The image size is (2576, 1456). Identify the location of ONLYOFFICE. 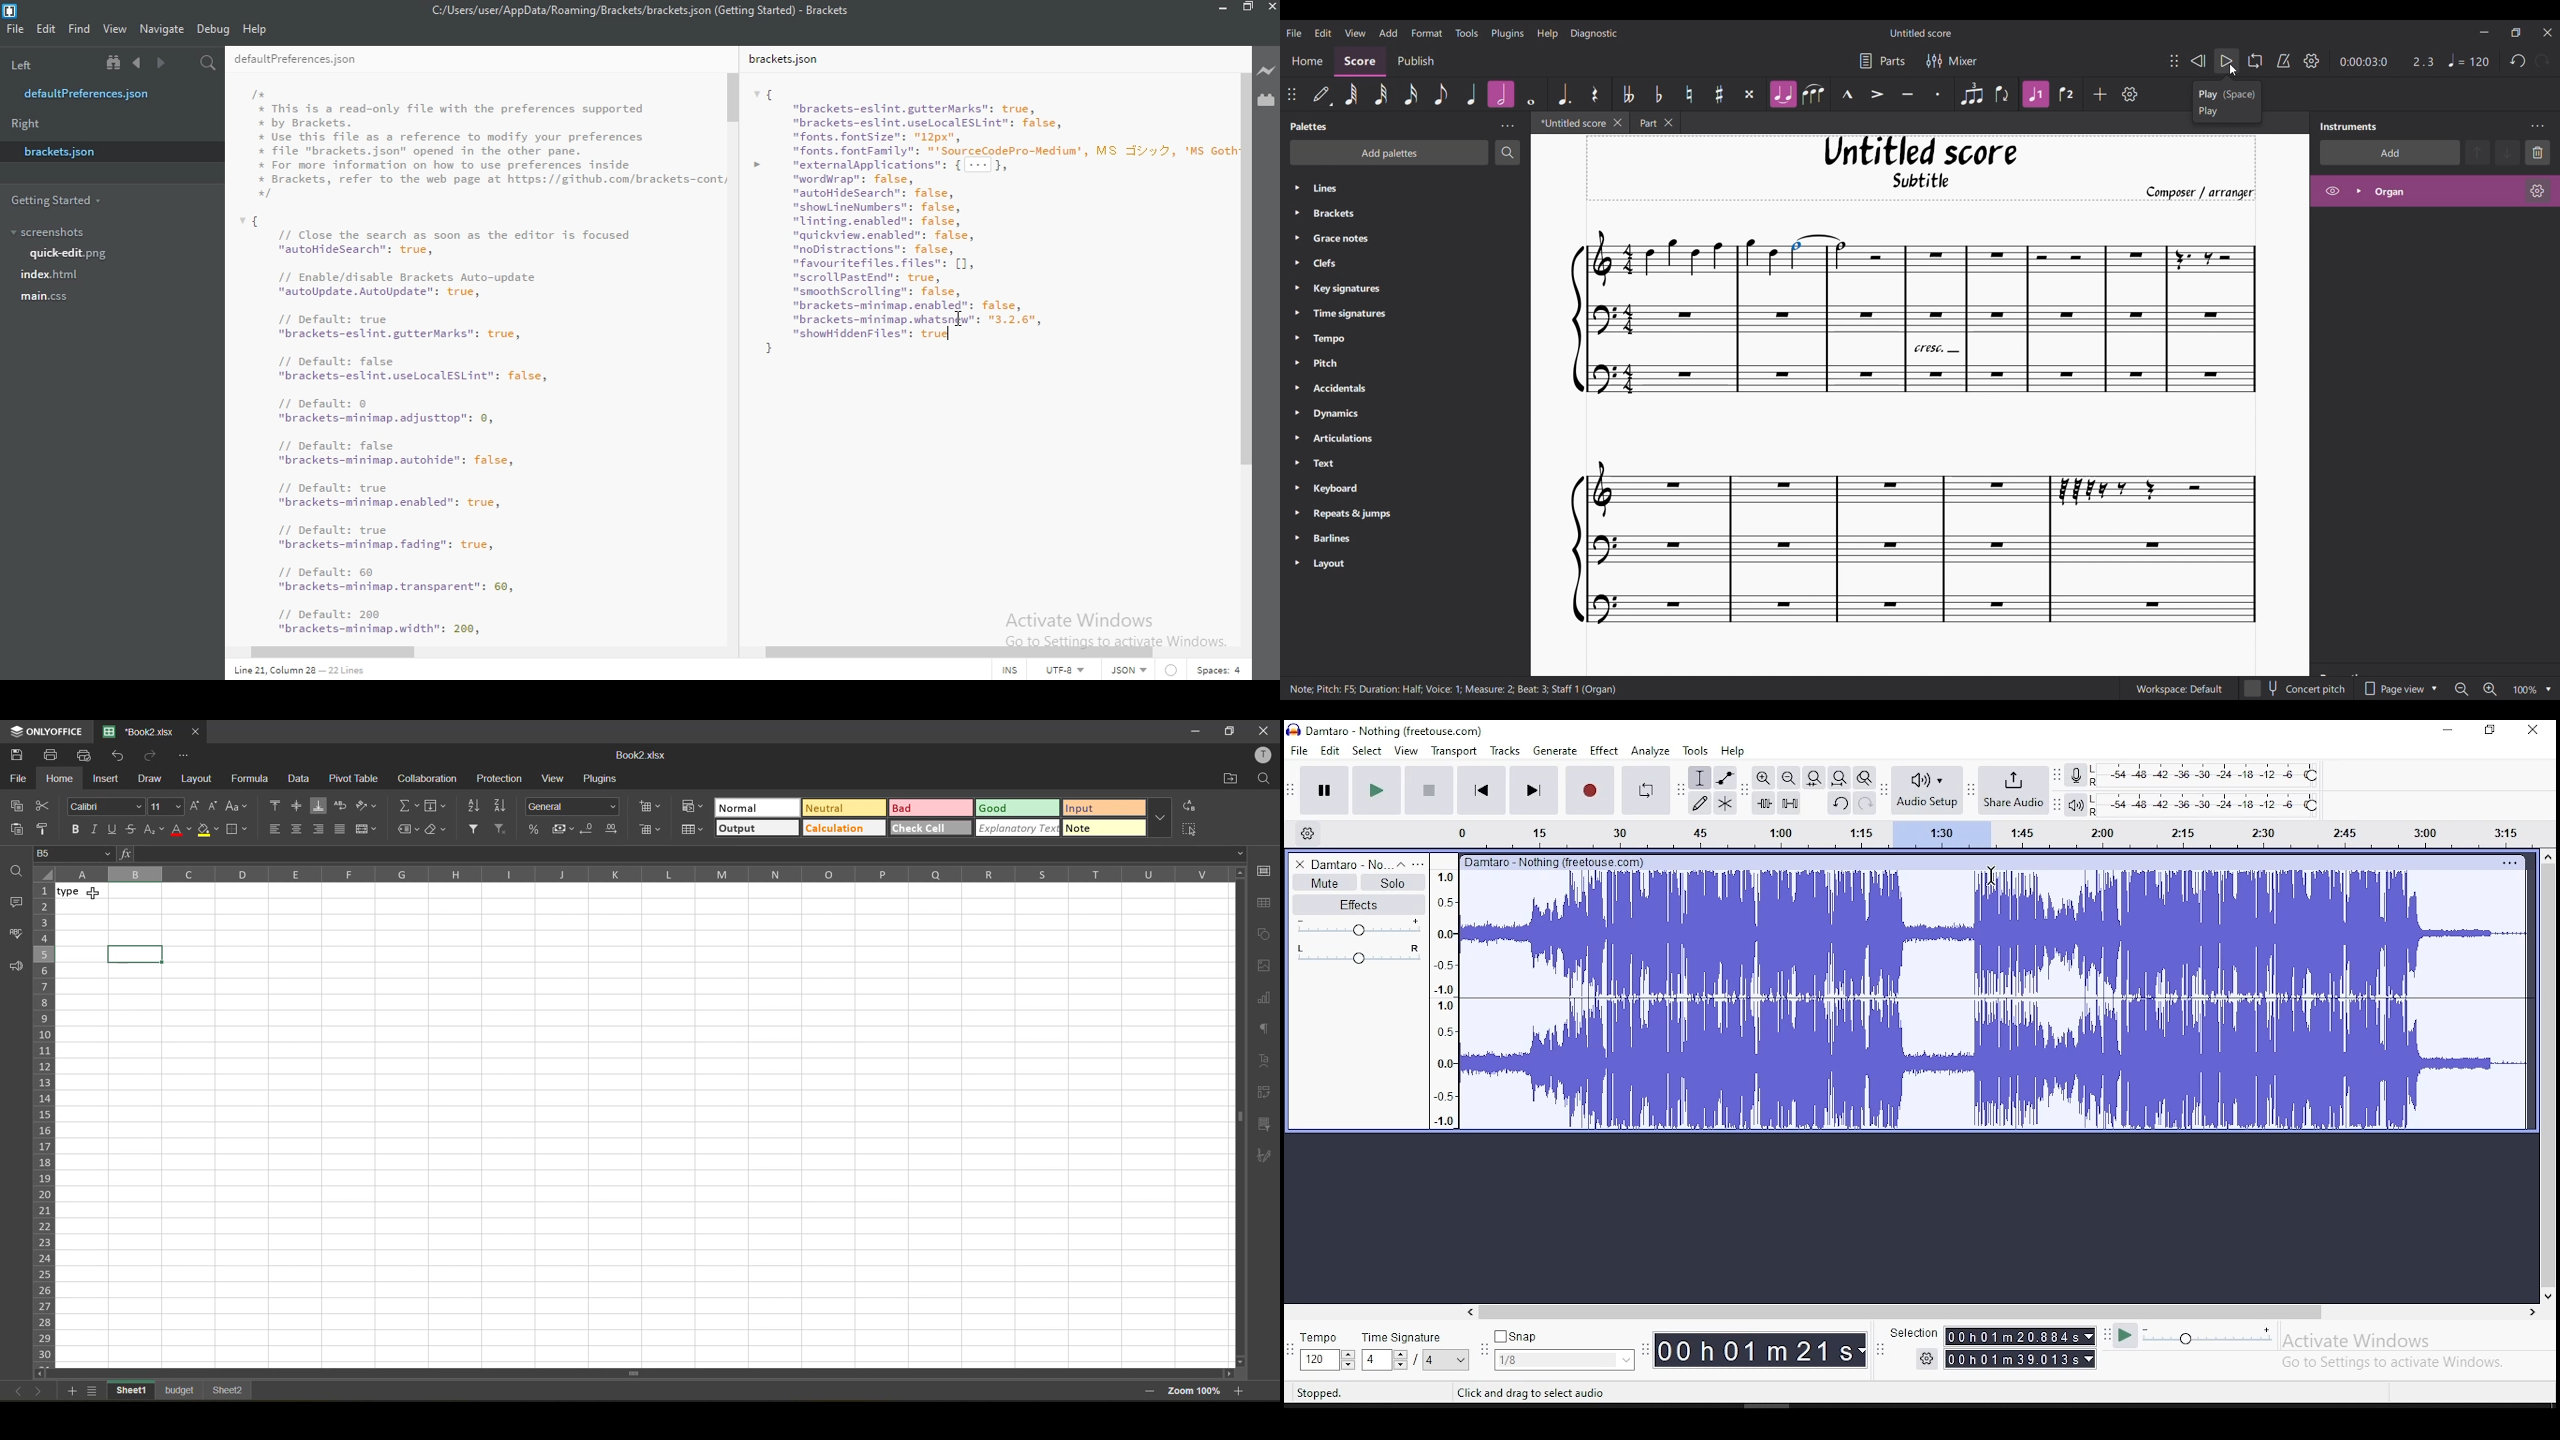
(47, 731).